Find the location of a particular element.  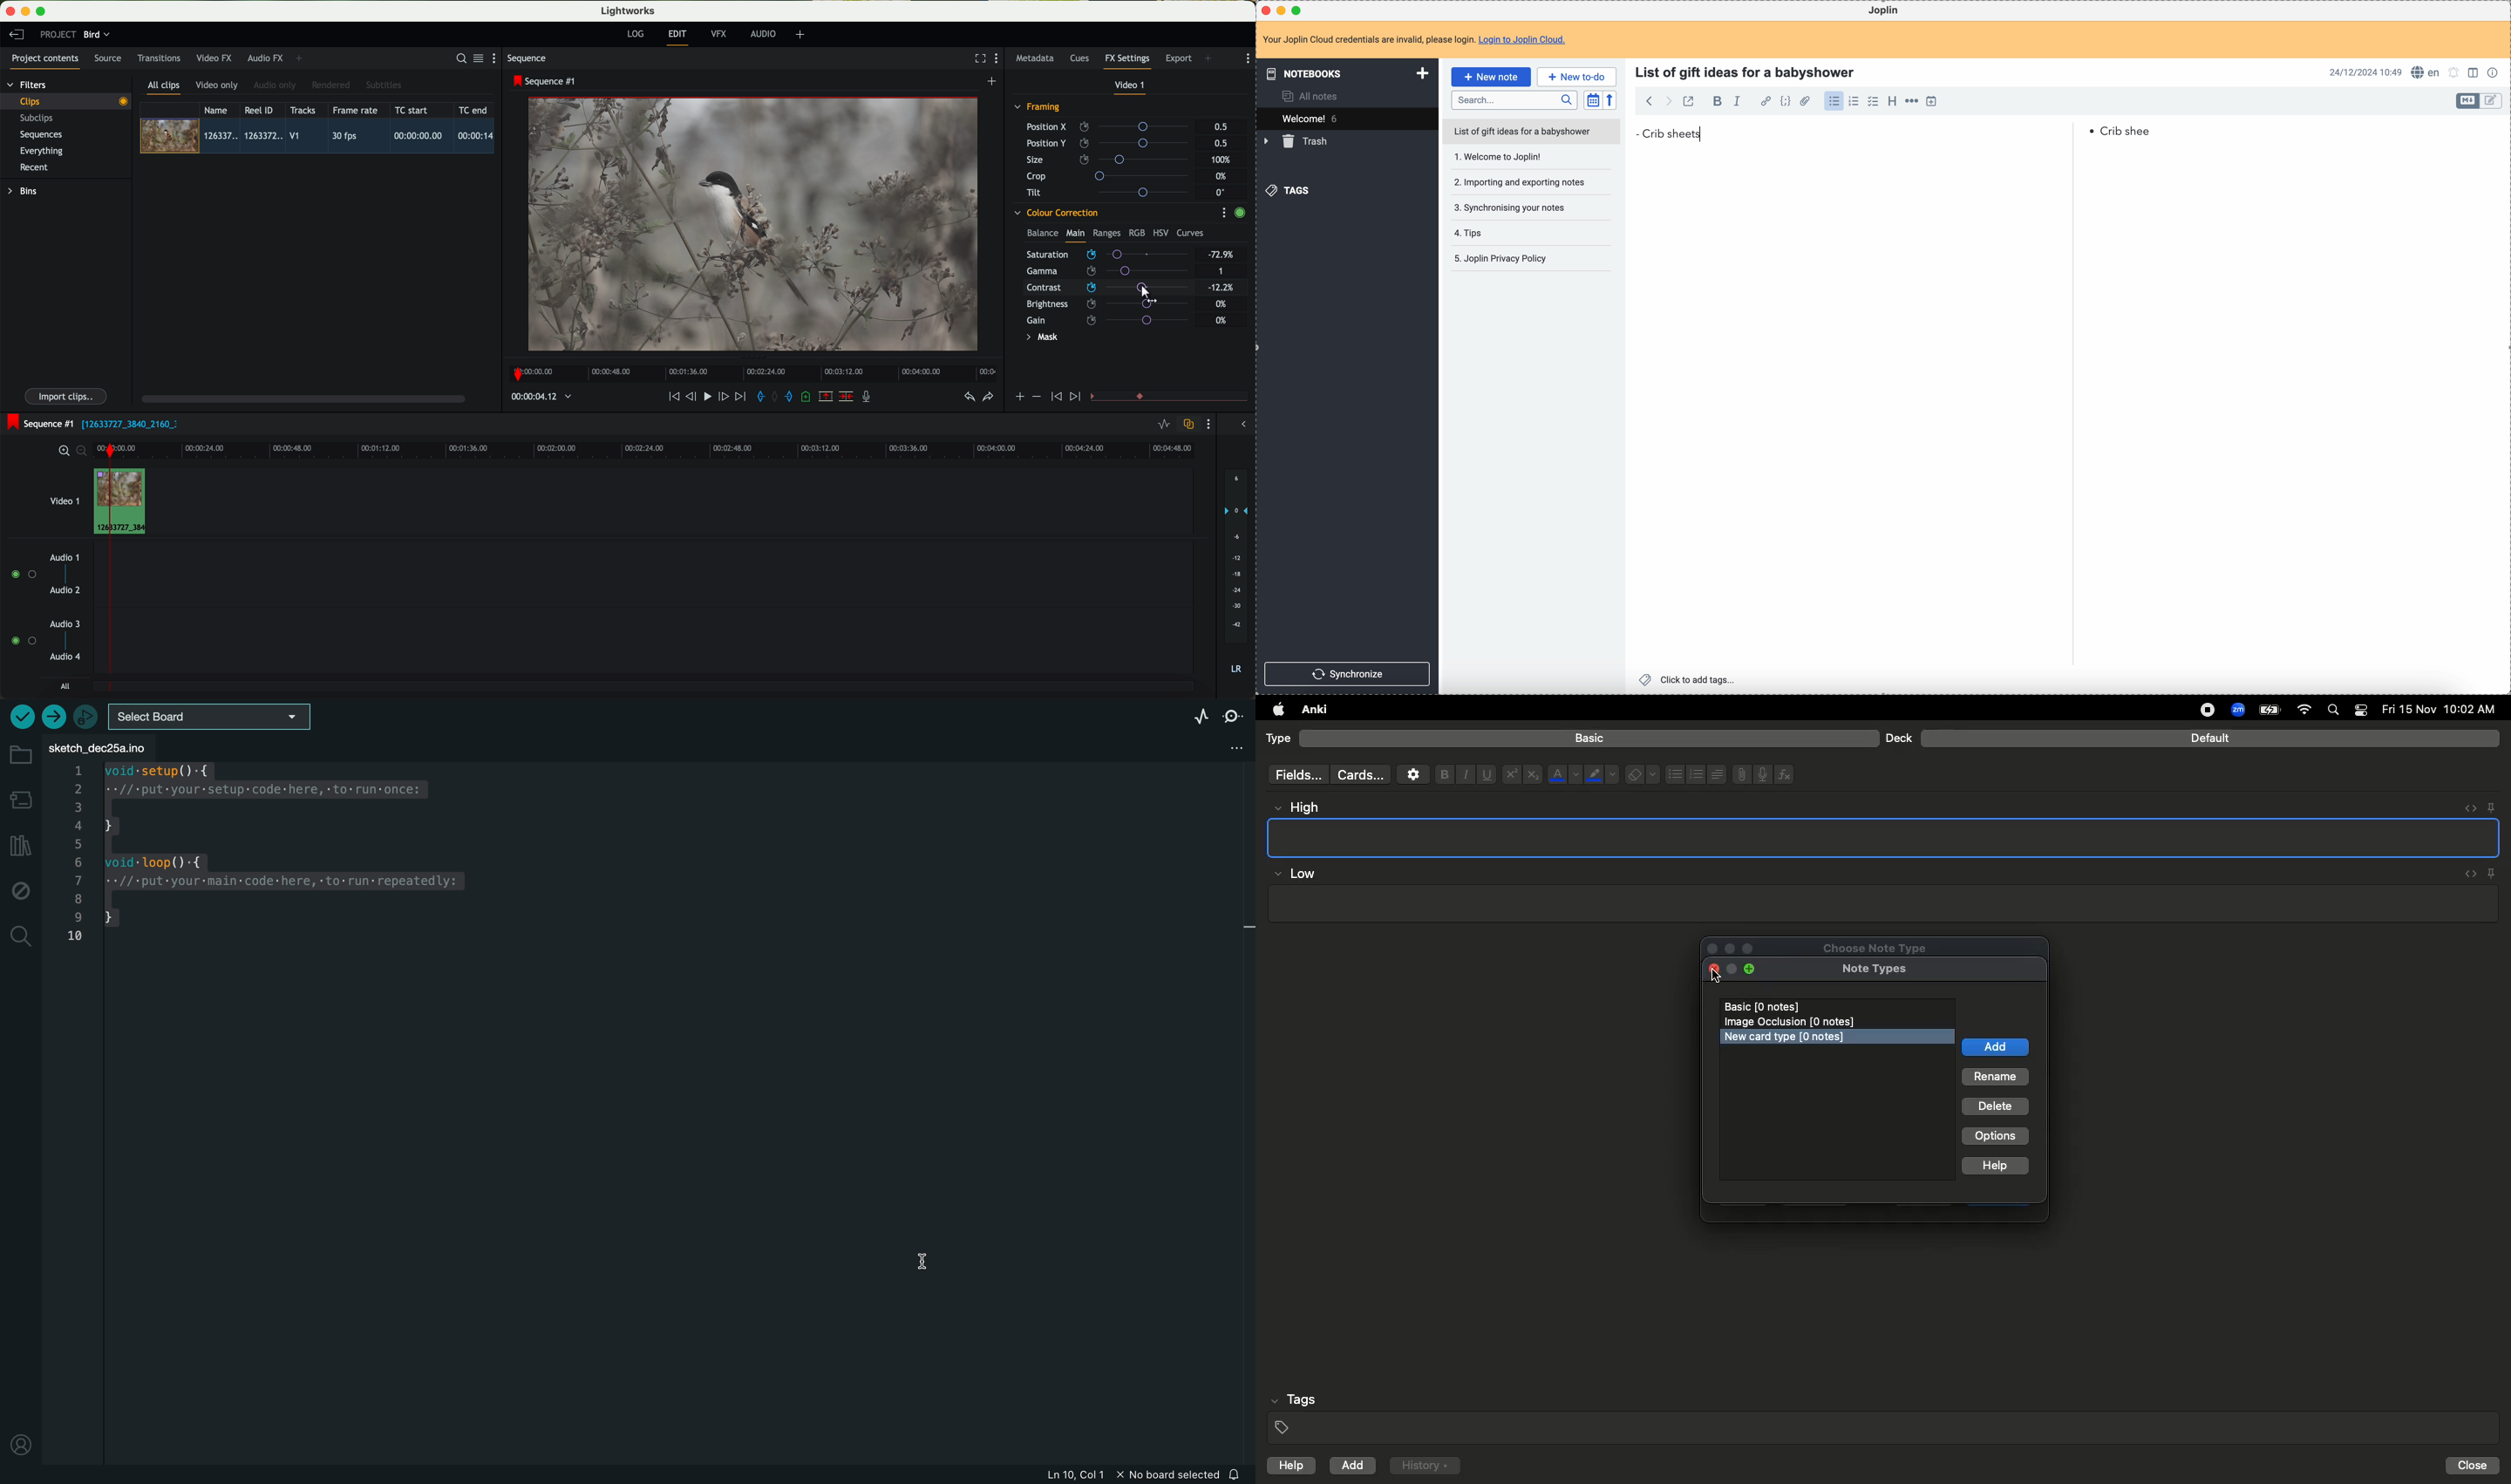

Eraser is located at coordinates (1642, 775).